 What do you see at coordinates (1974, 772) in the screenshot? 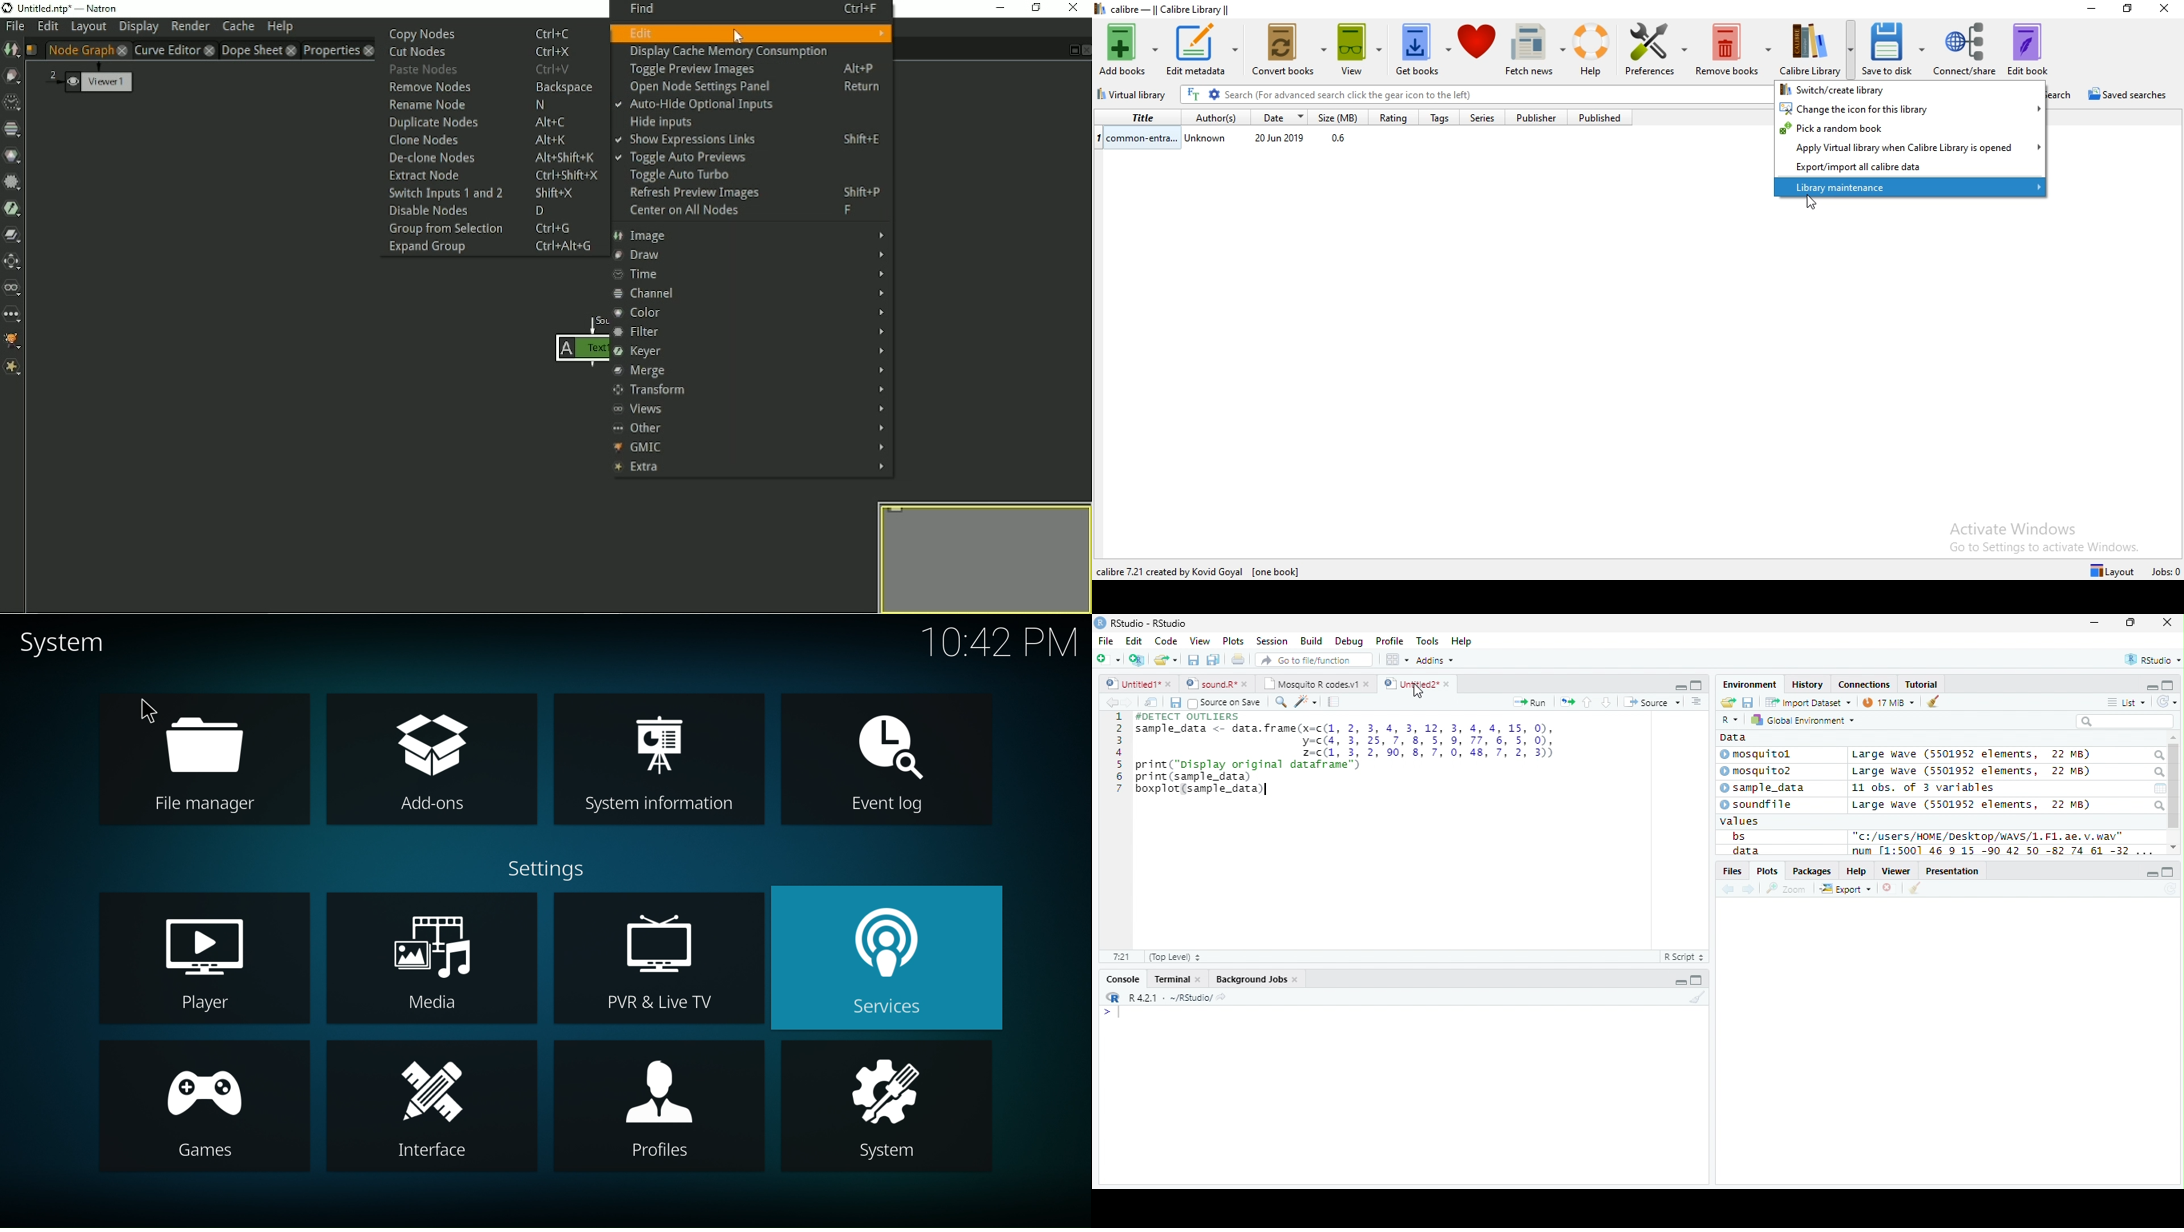
I see `Large wave (5501952 elements, 22 MB)` at bounding box center [1974, 772].